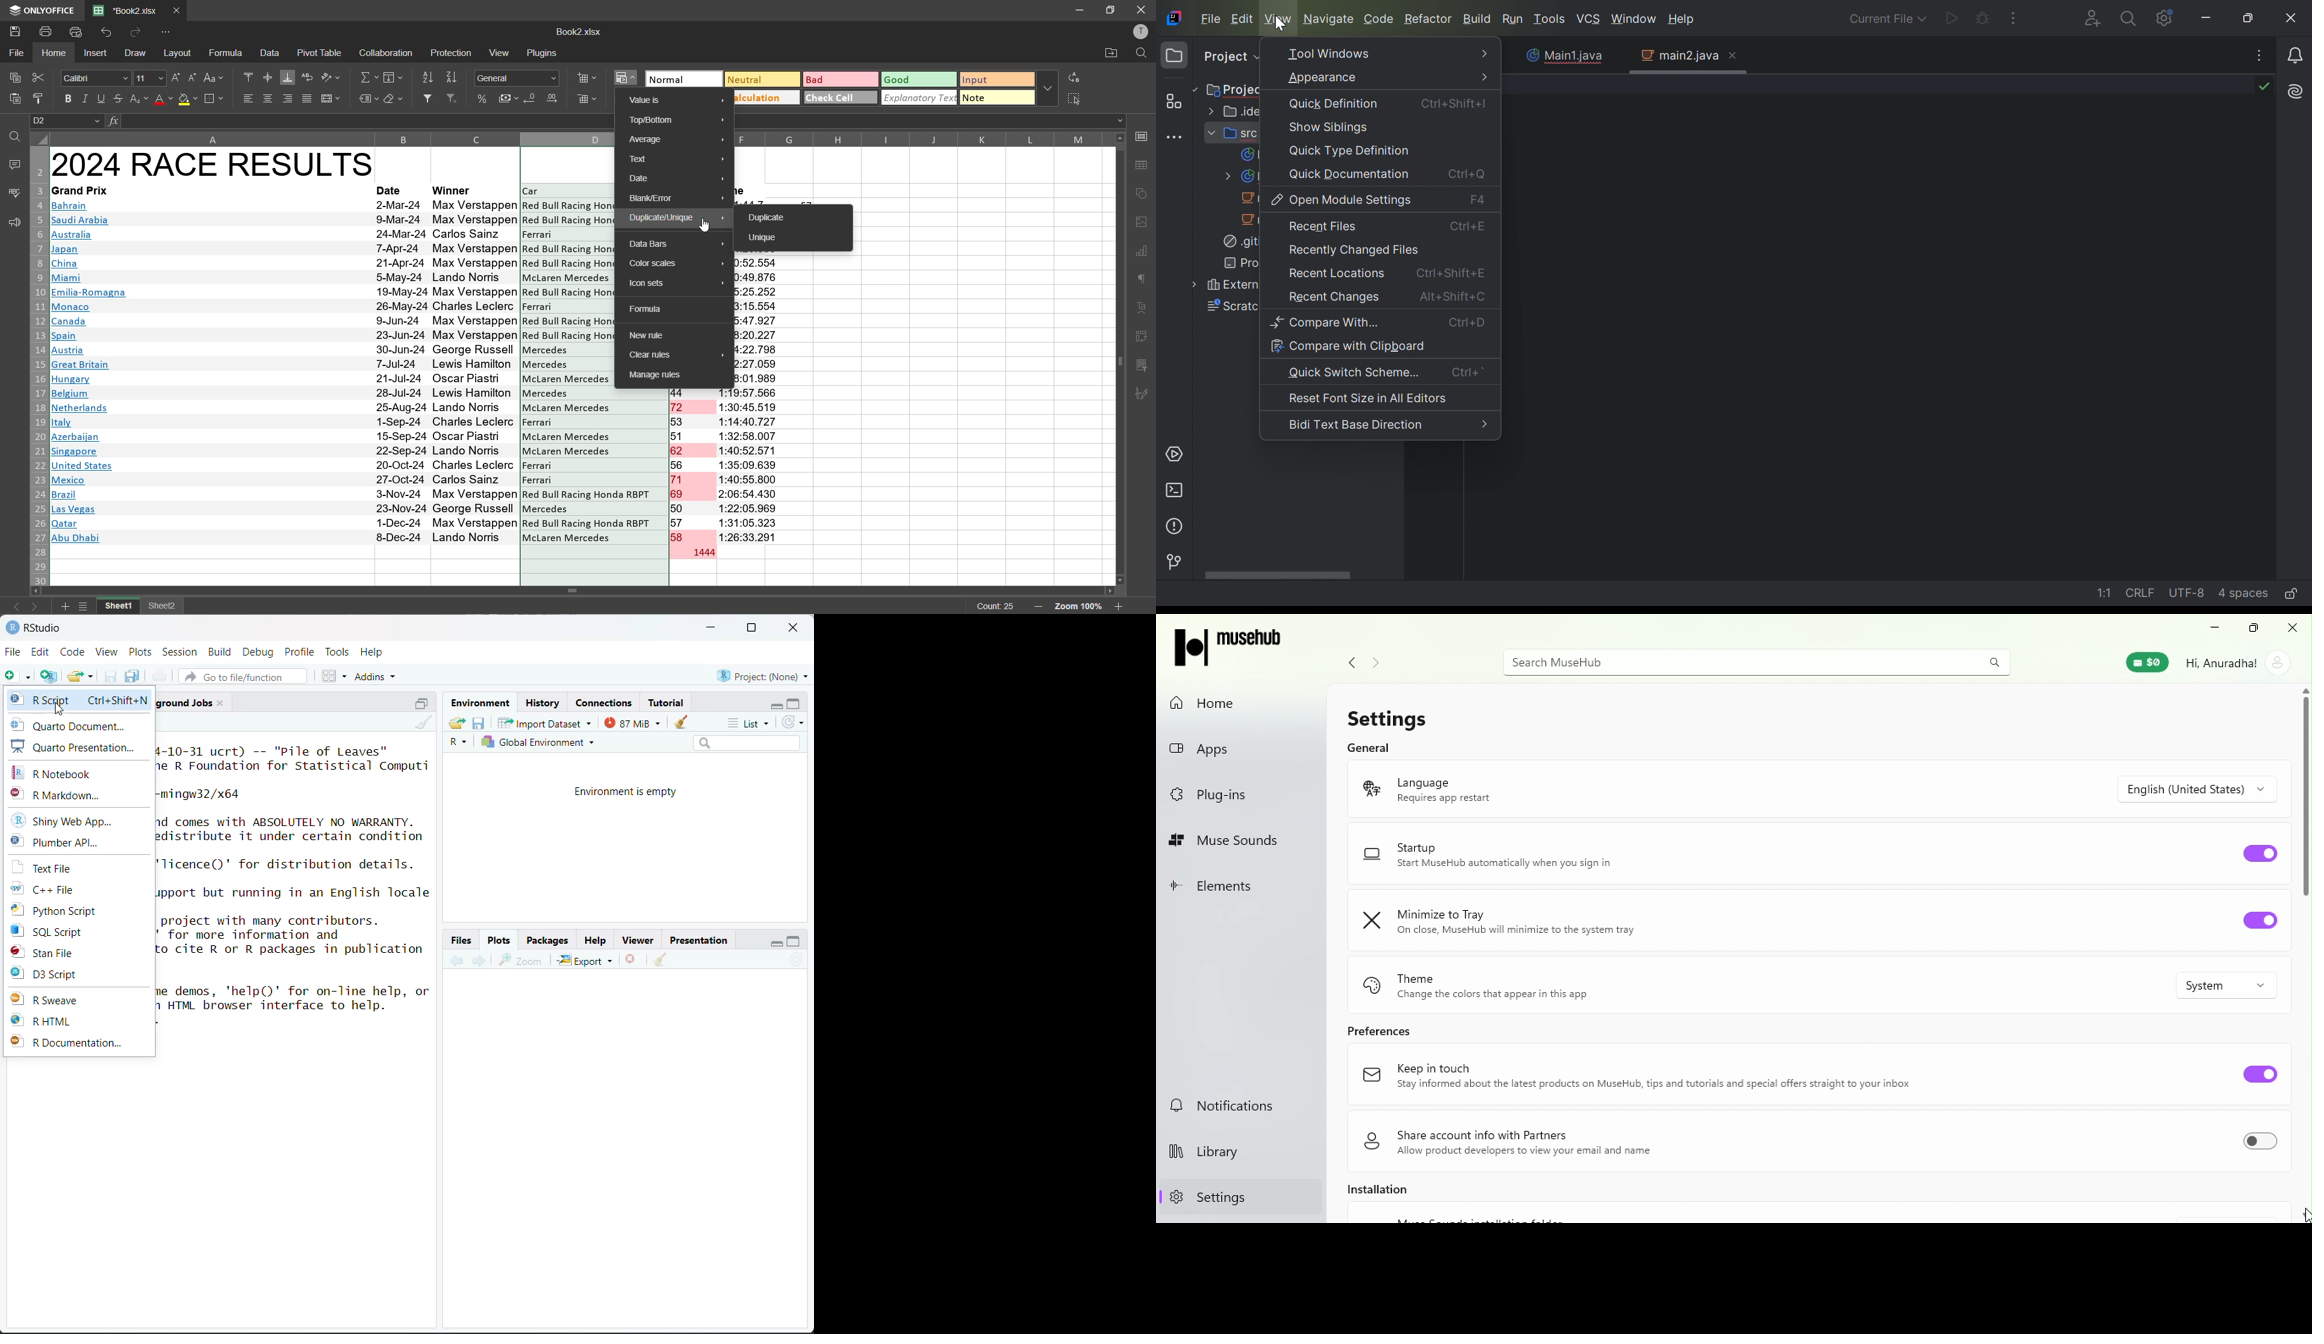  Describe the element at coordinates (46, 954) in the screenshot. I see `Stan File` at that location.